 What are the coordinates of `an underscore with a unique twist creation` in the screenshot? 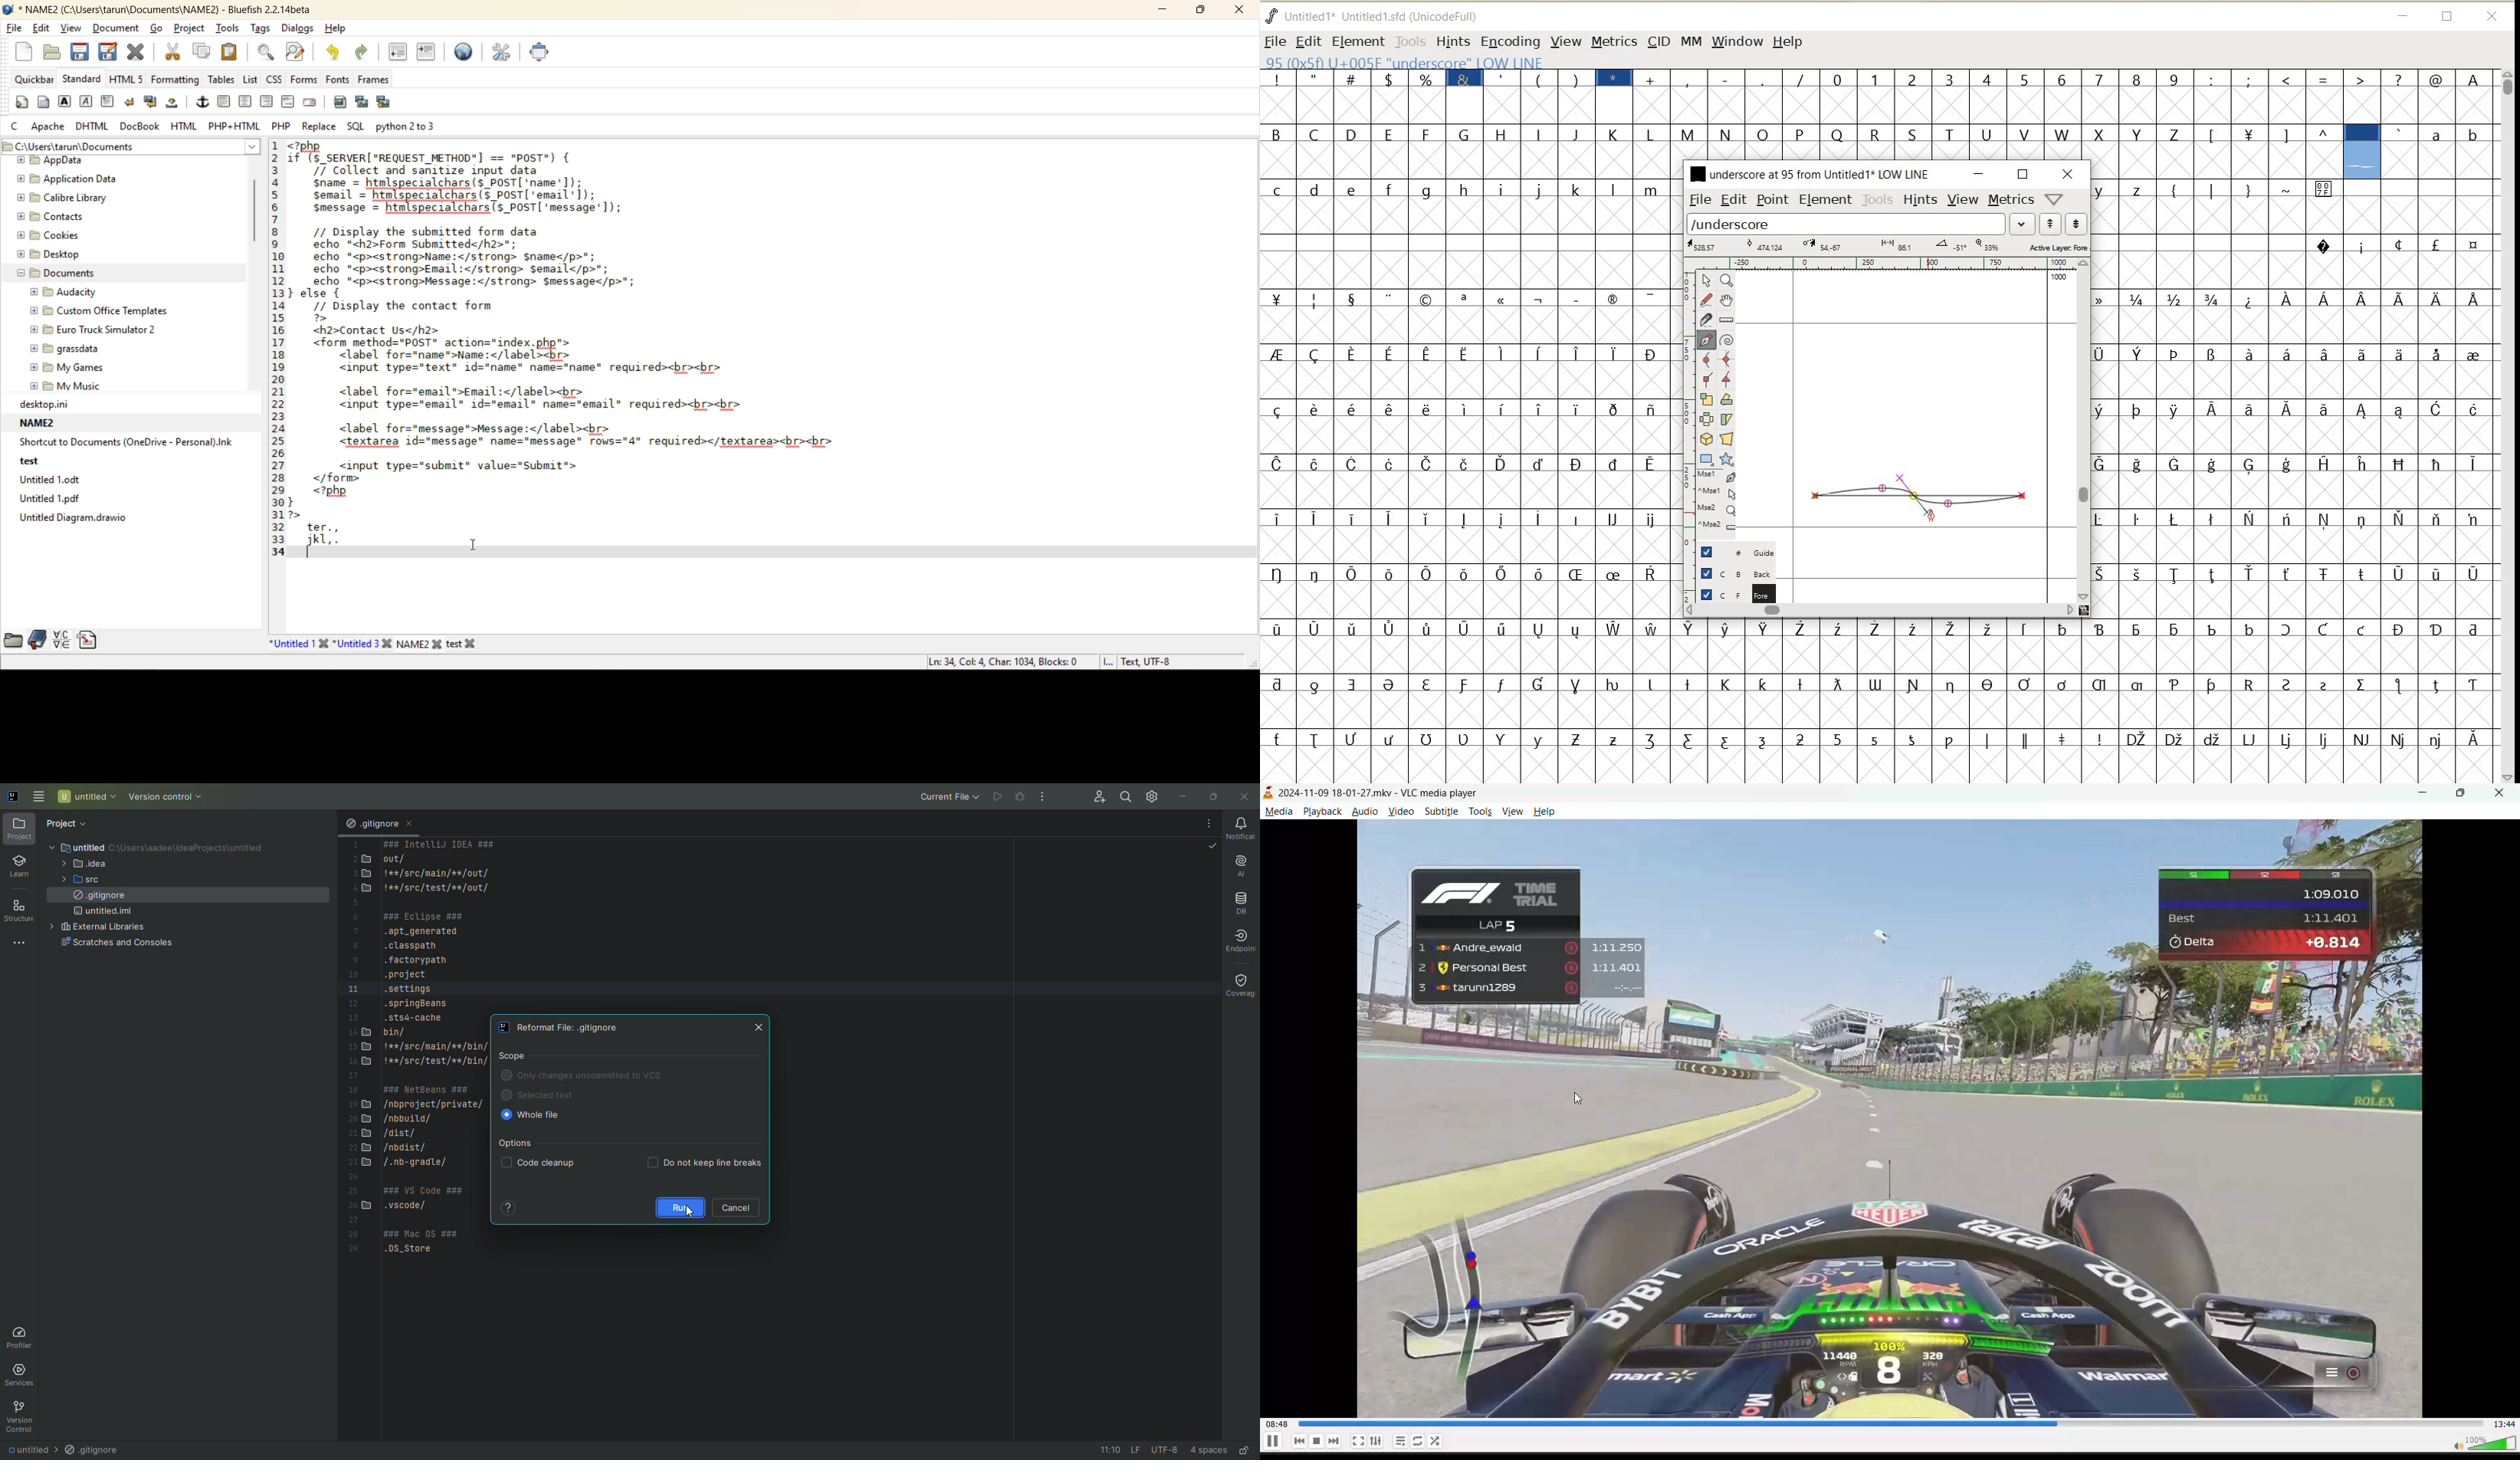 It's located at (1920, 494).